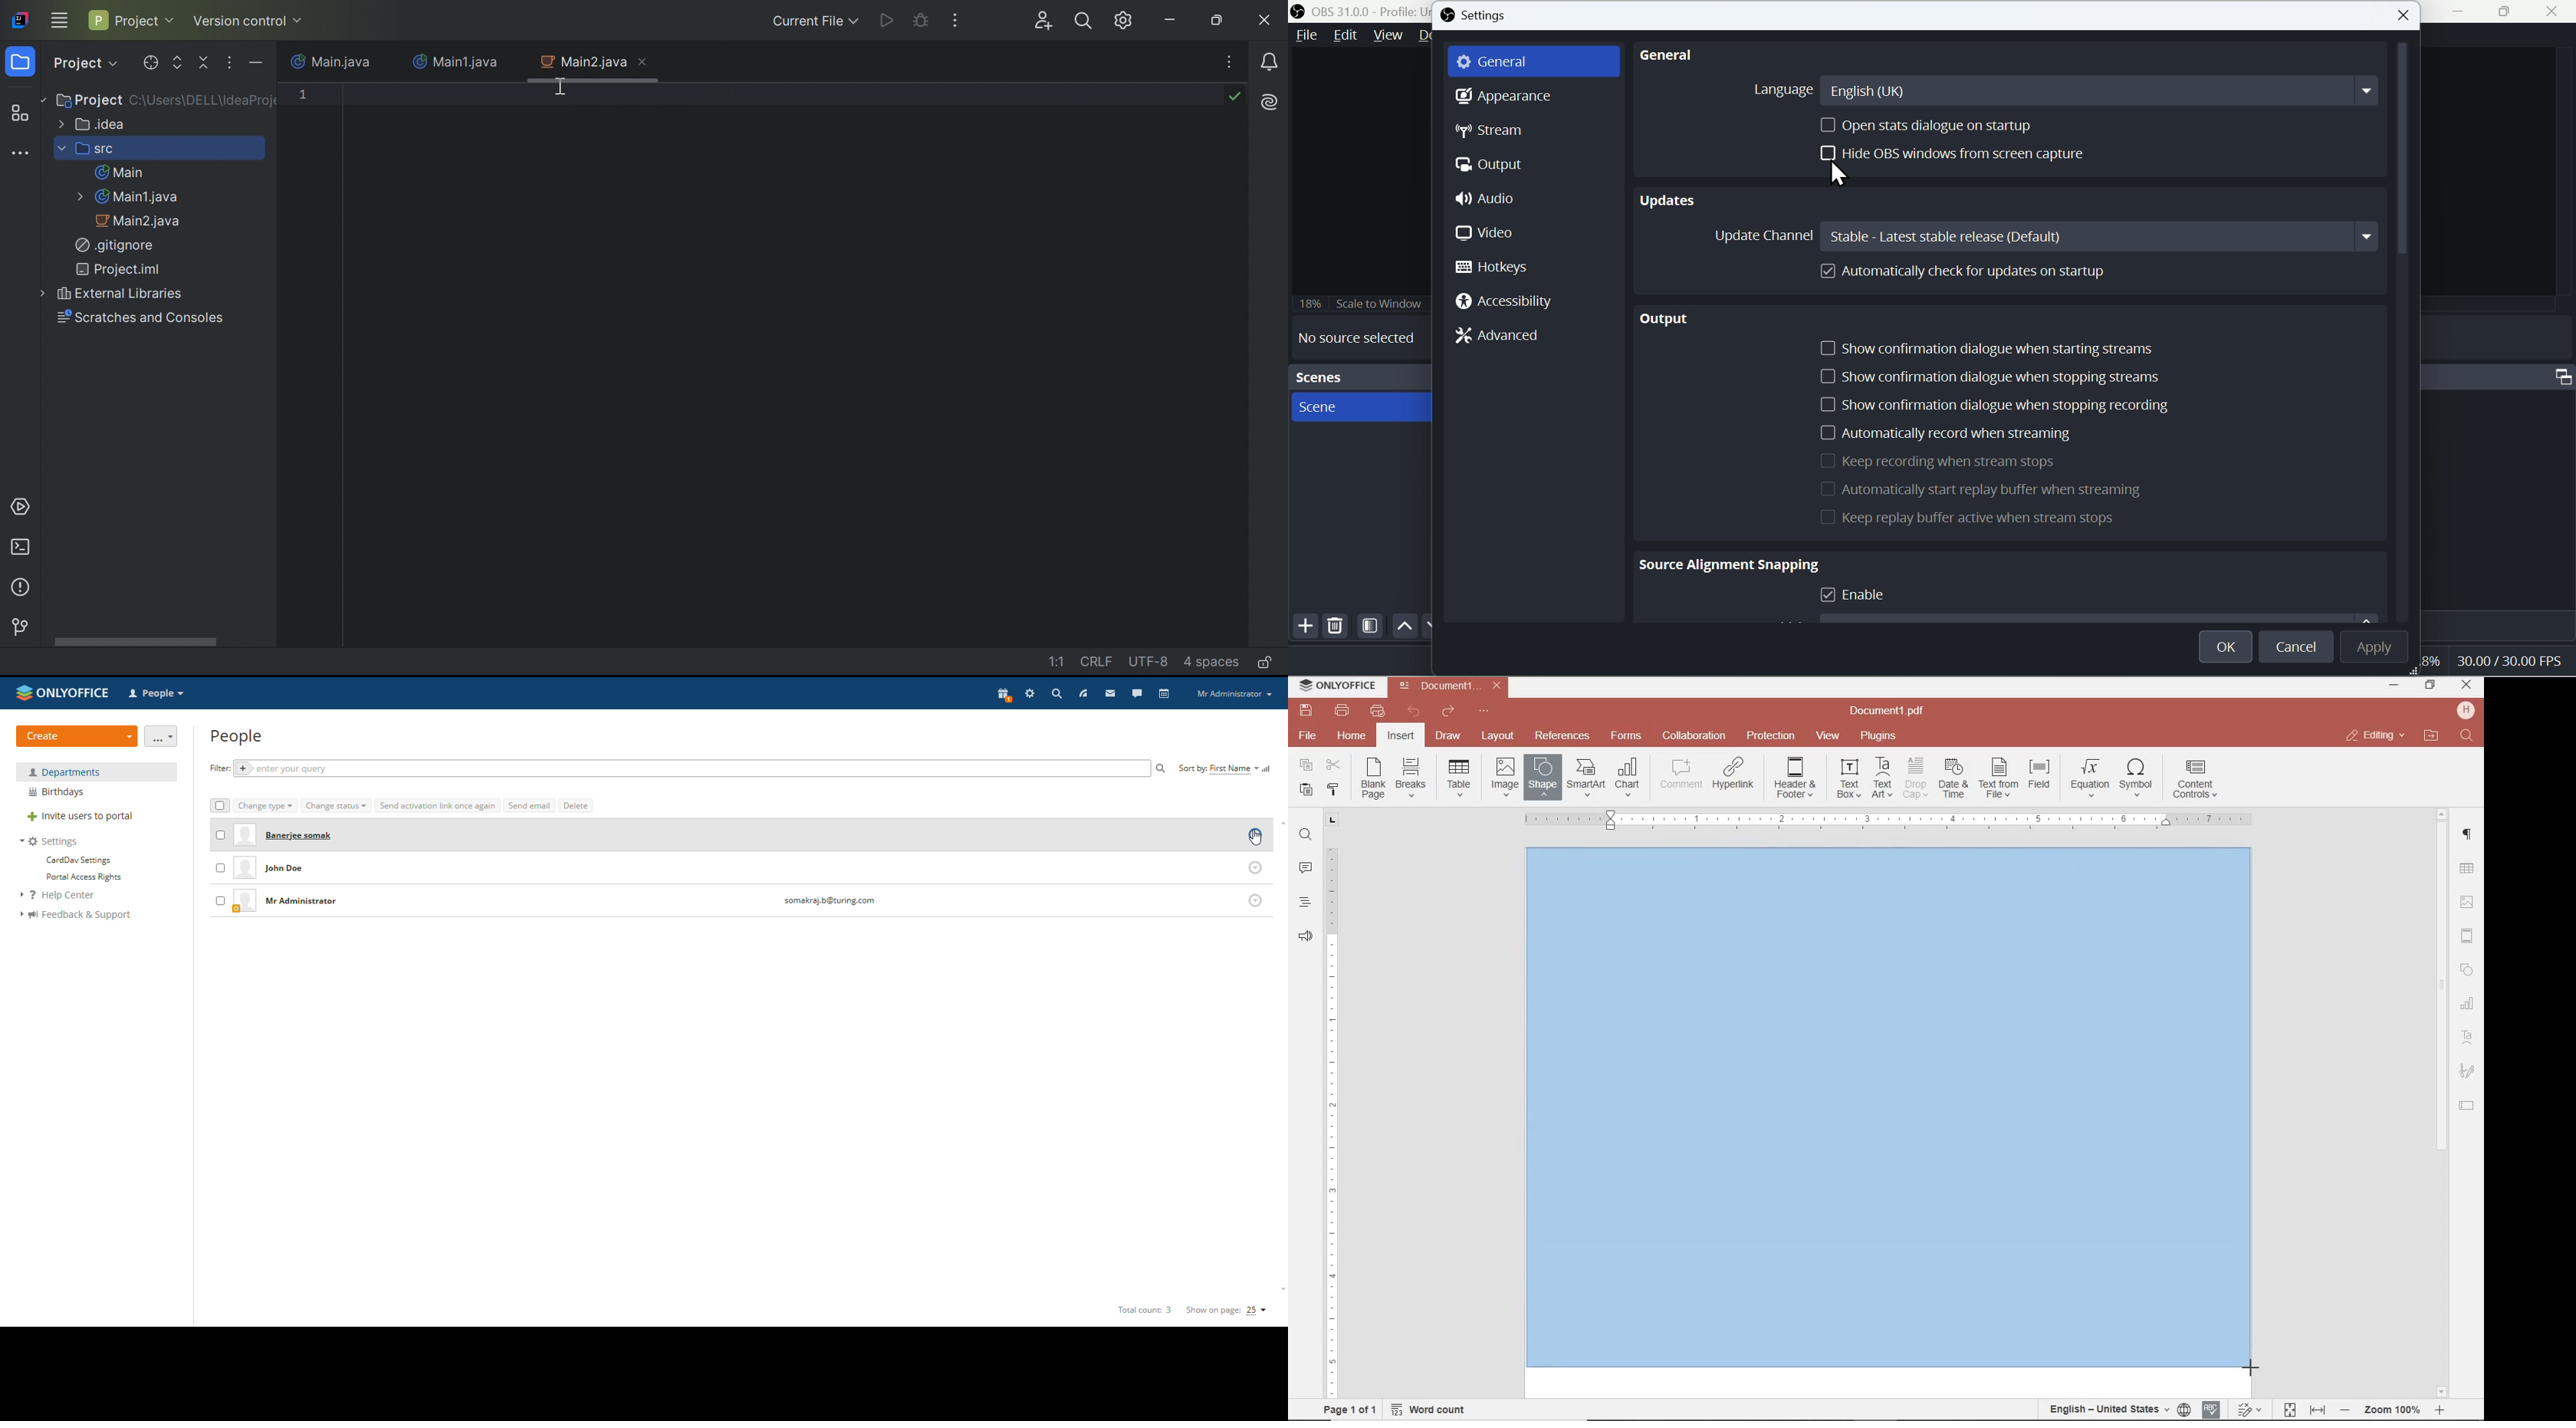 The height and width of the screenshot is (1428, 2576). What do you see at coordinates (91, 103) in the screenshot?
I see `Project` at bounding box center [91, 103].